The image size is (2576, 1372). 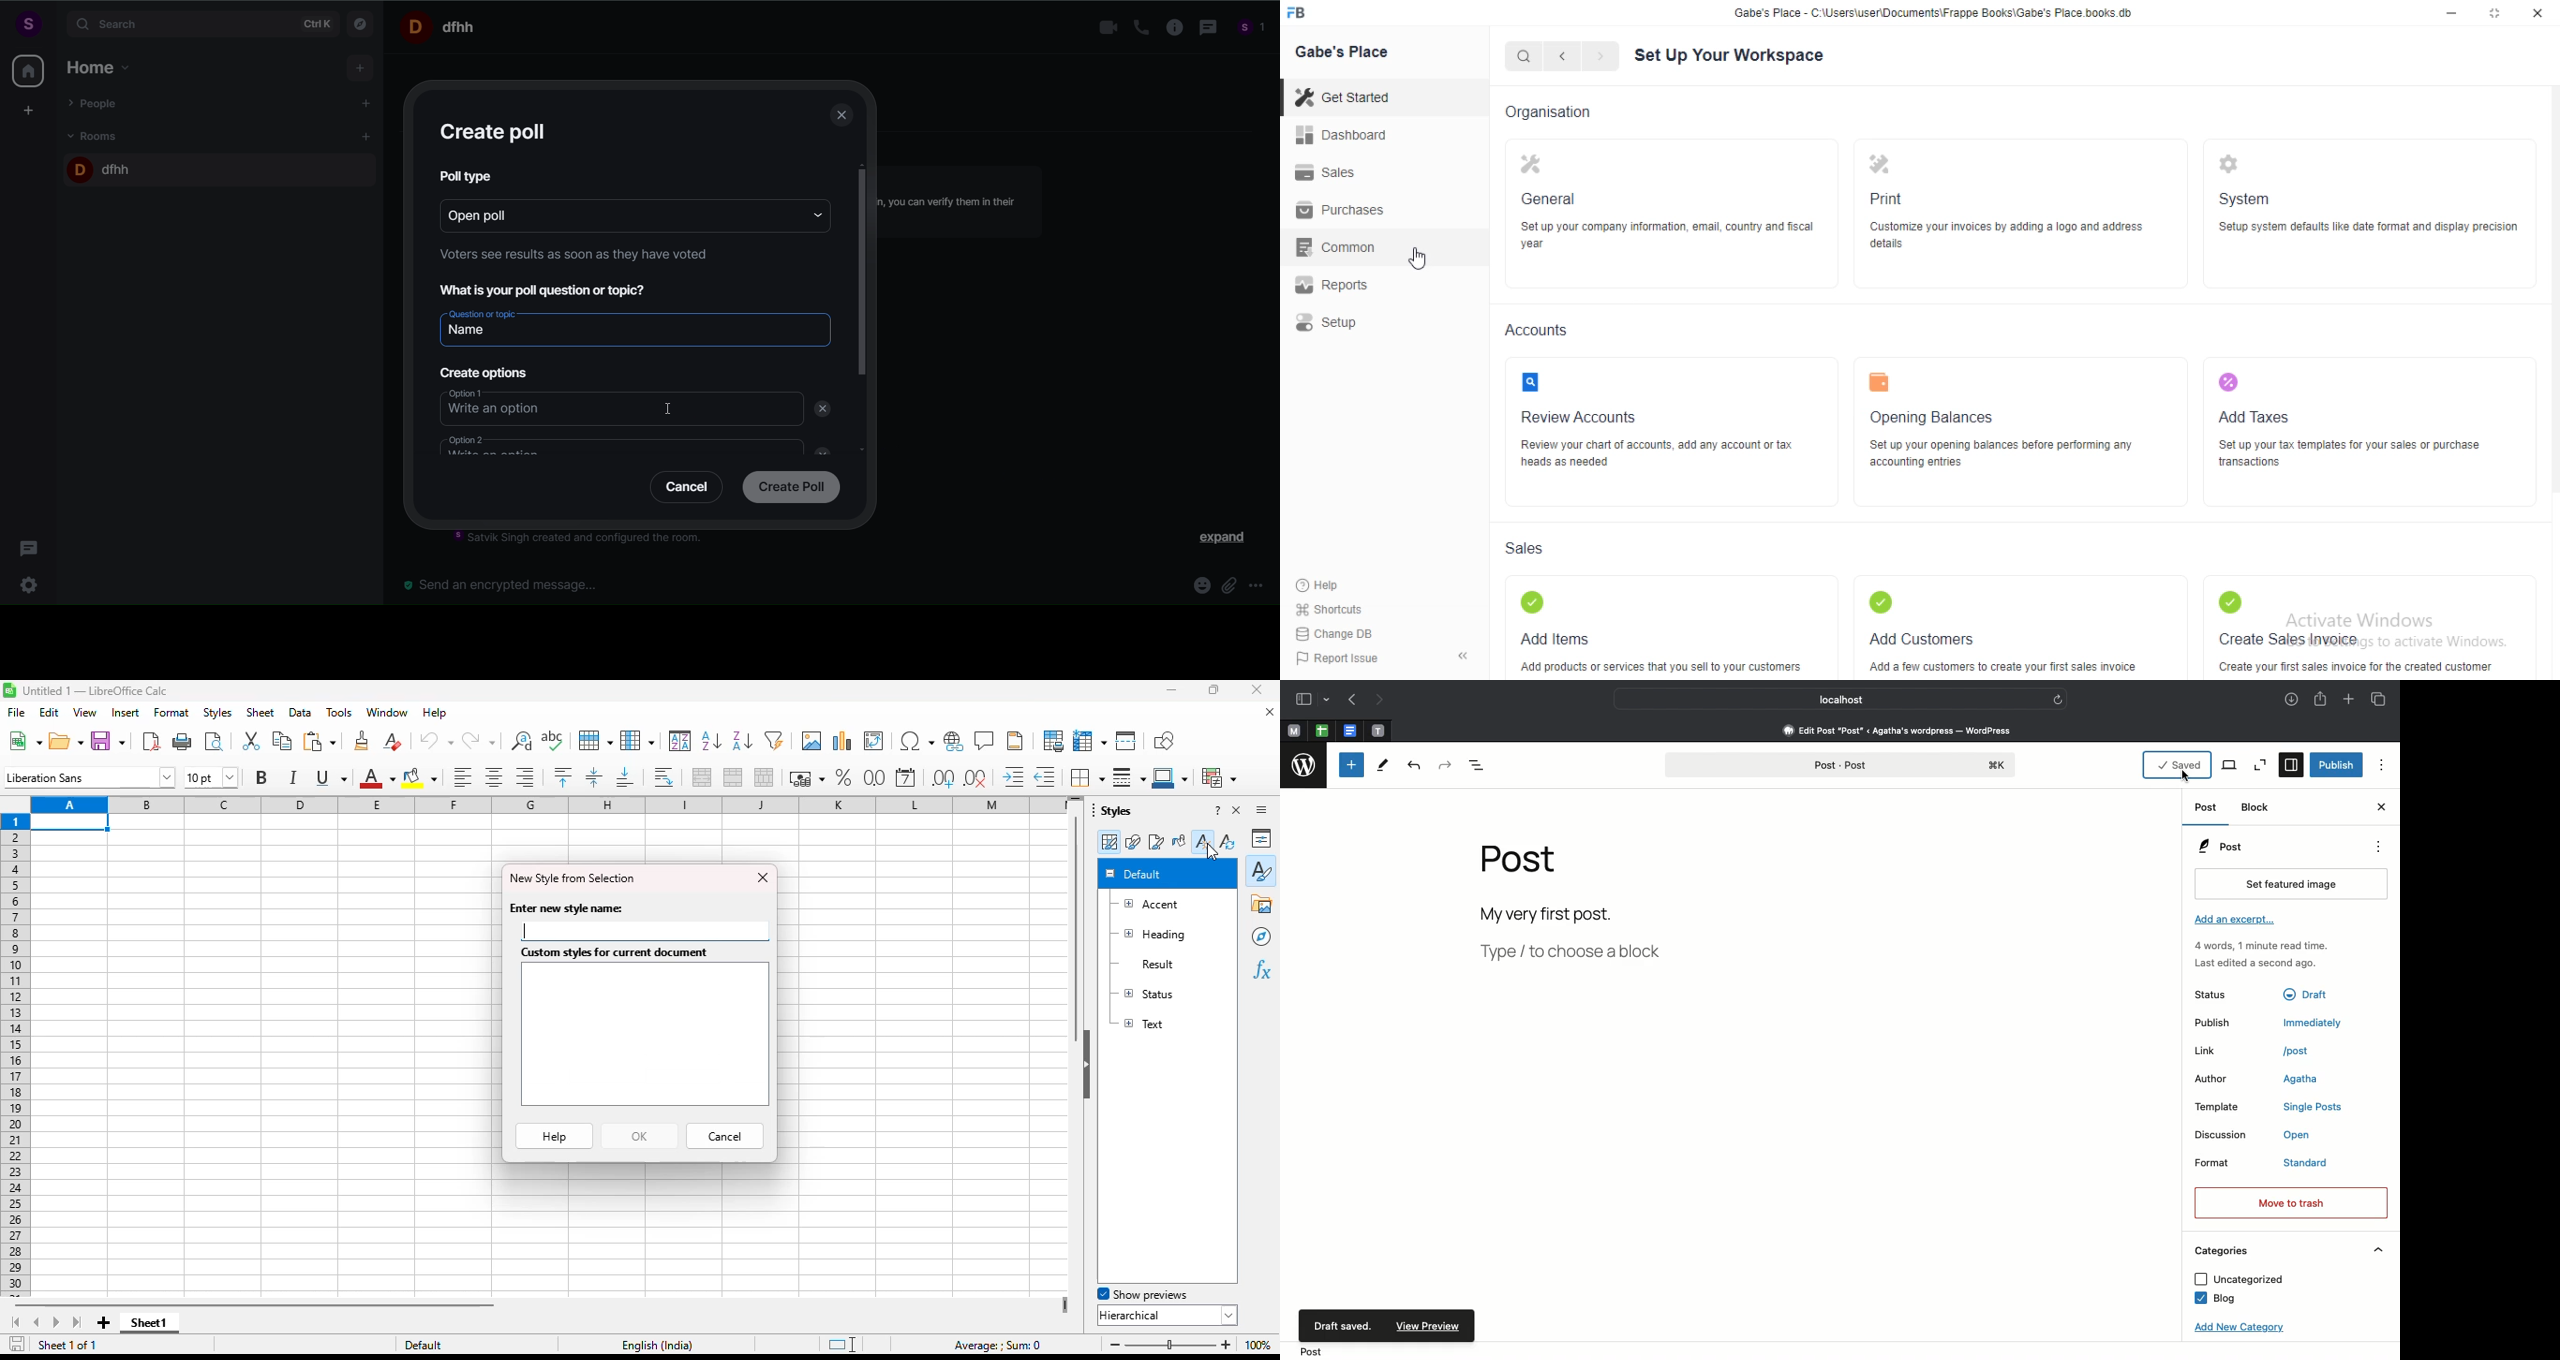 I want to click on create space, so click(x=29, y=110).